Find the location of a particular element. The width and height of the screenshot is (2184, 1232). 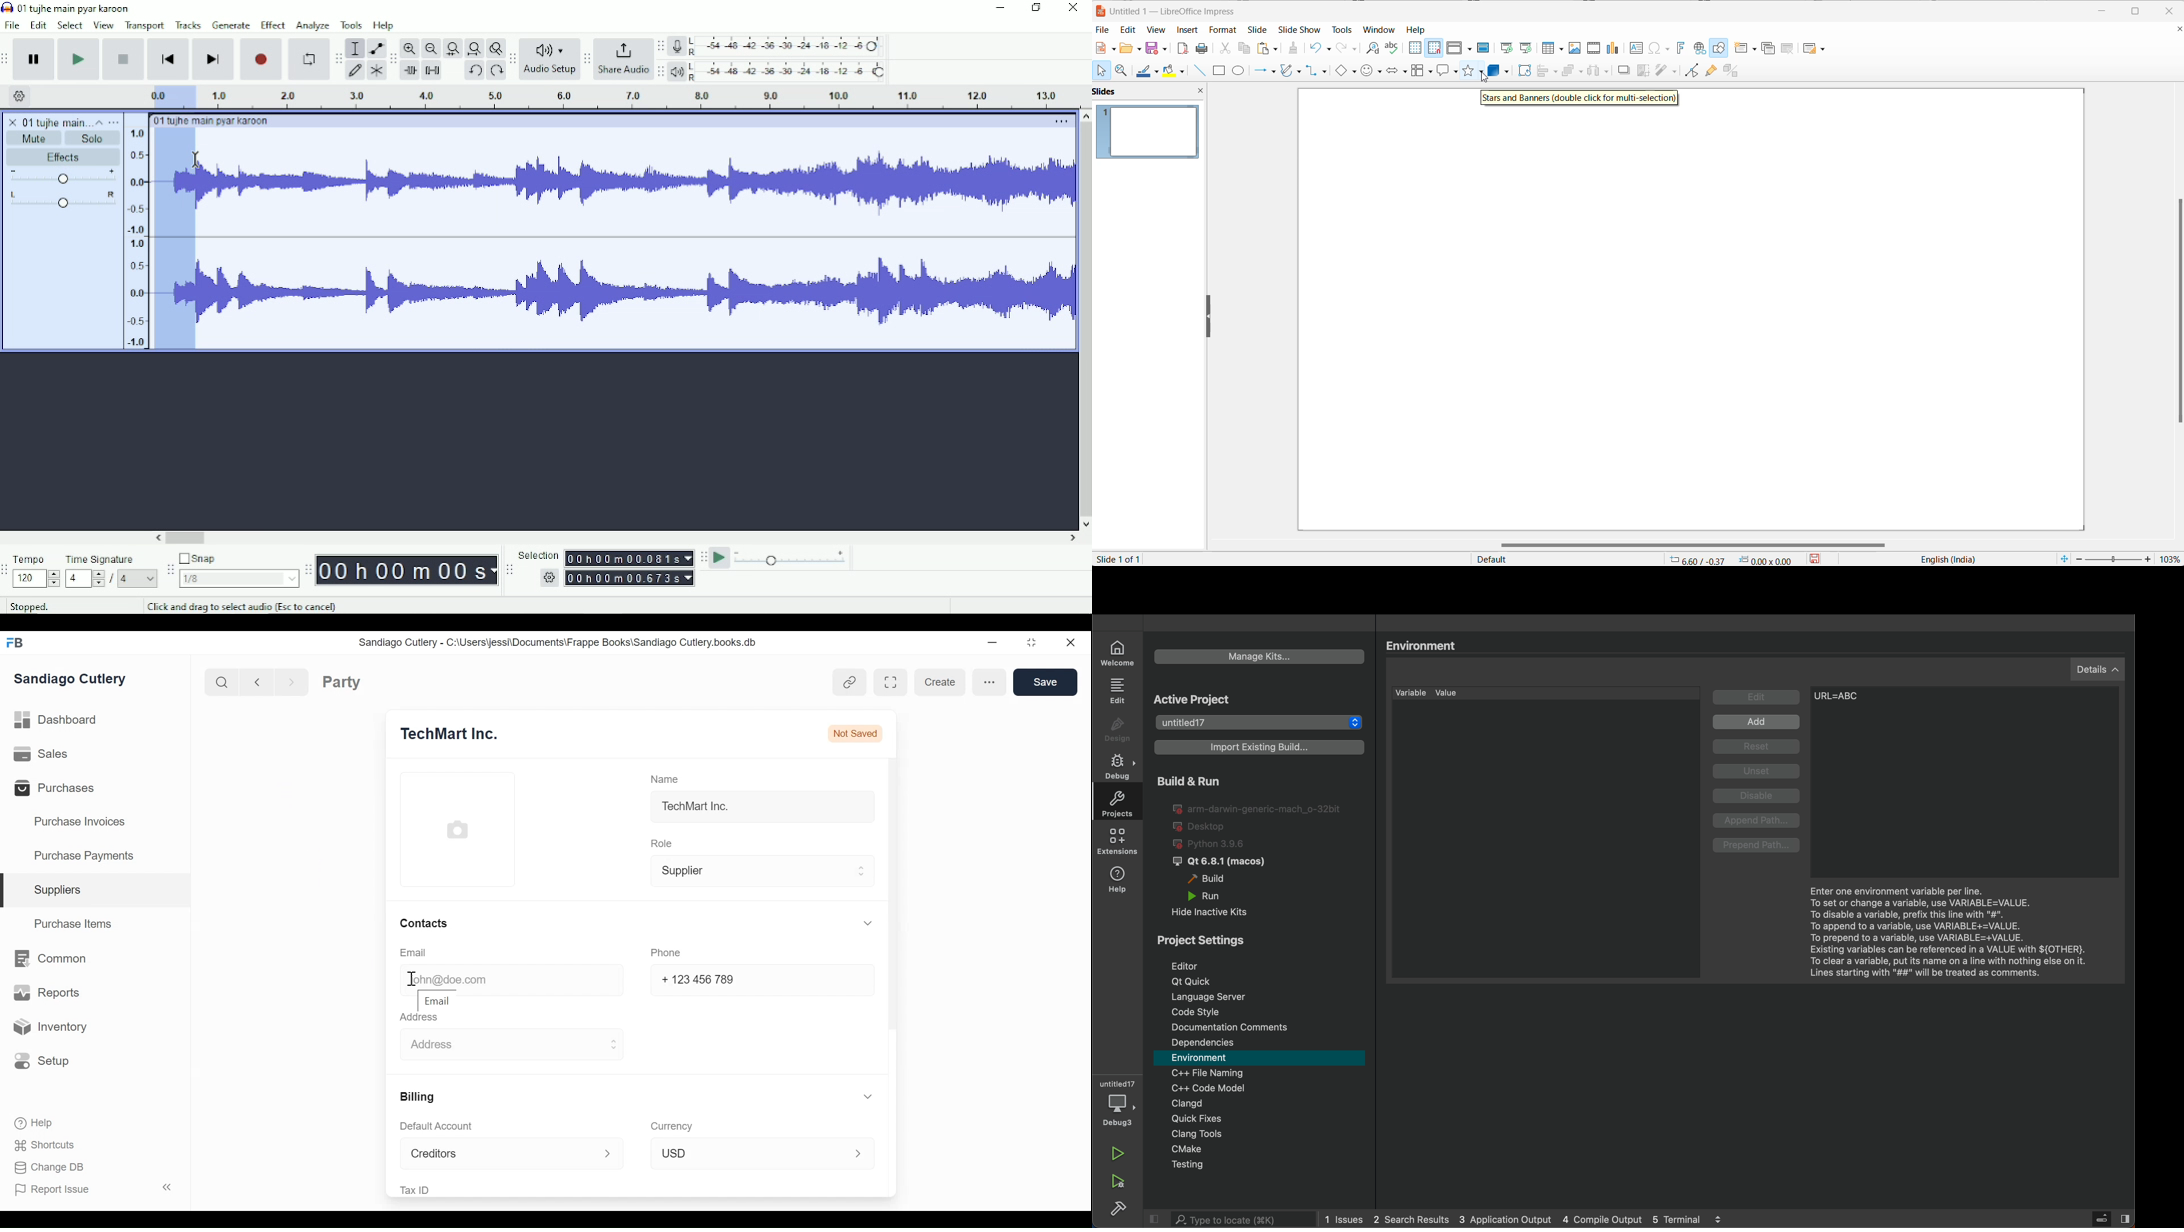

Email is located at coordinates (414, 953).